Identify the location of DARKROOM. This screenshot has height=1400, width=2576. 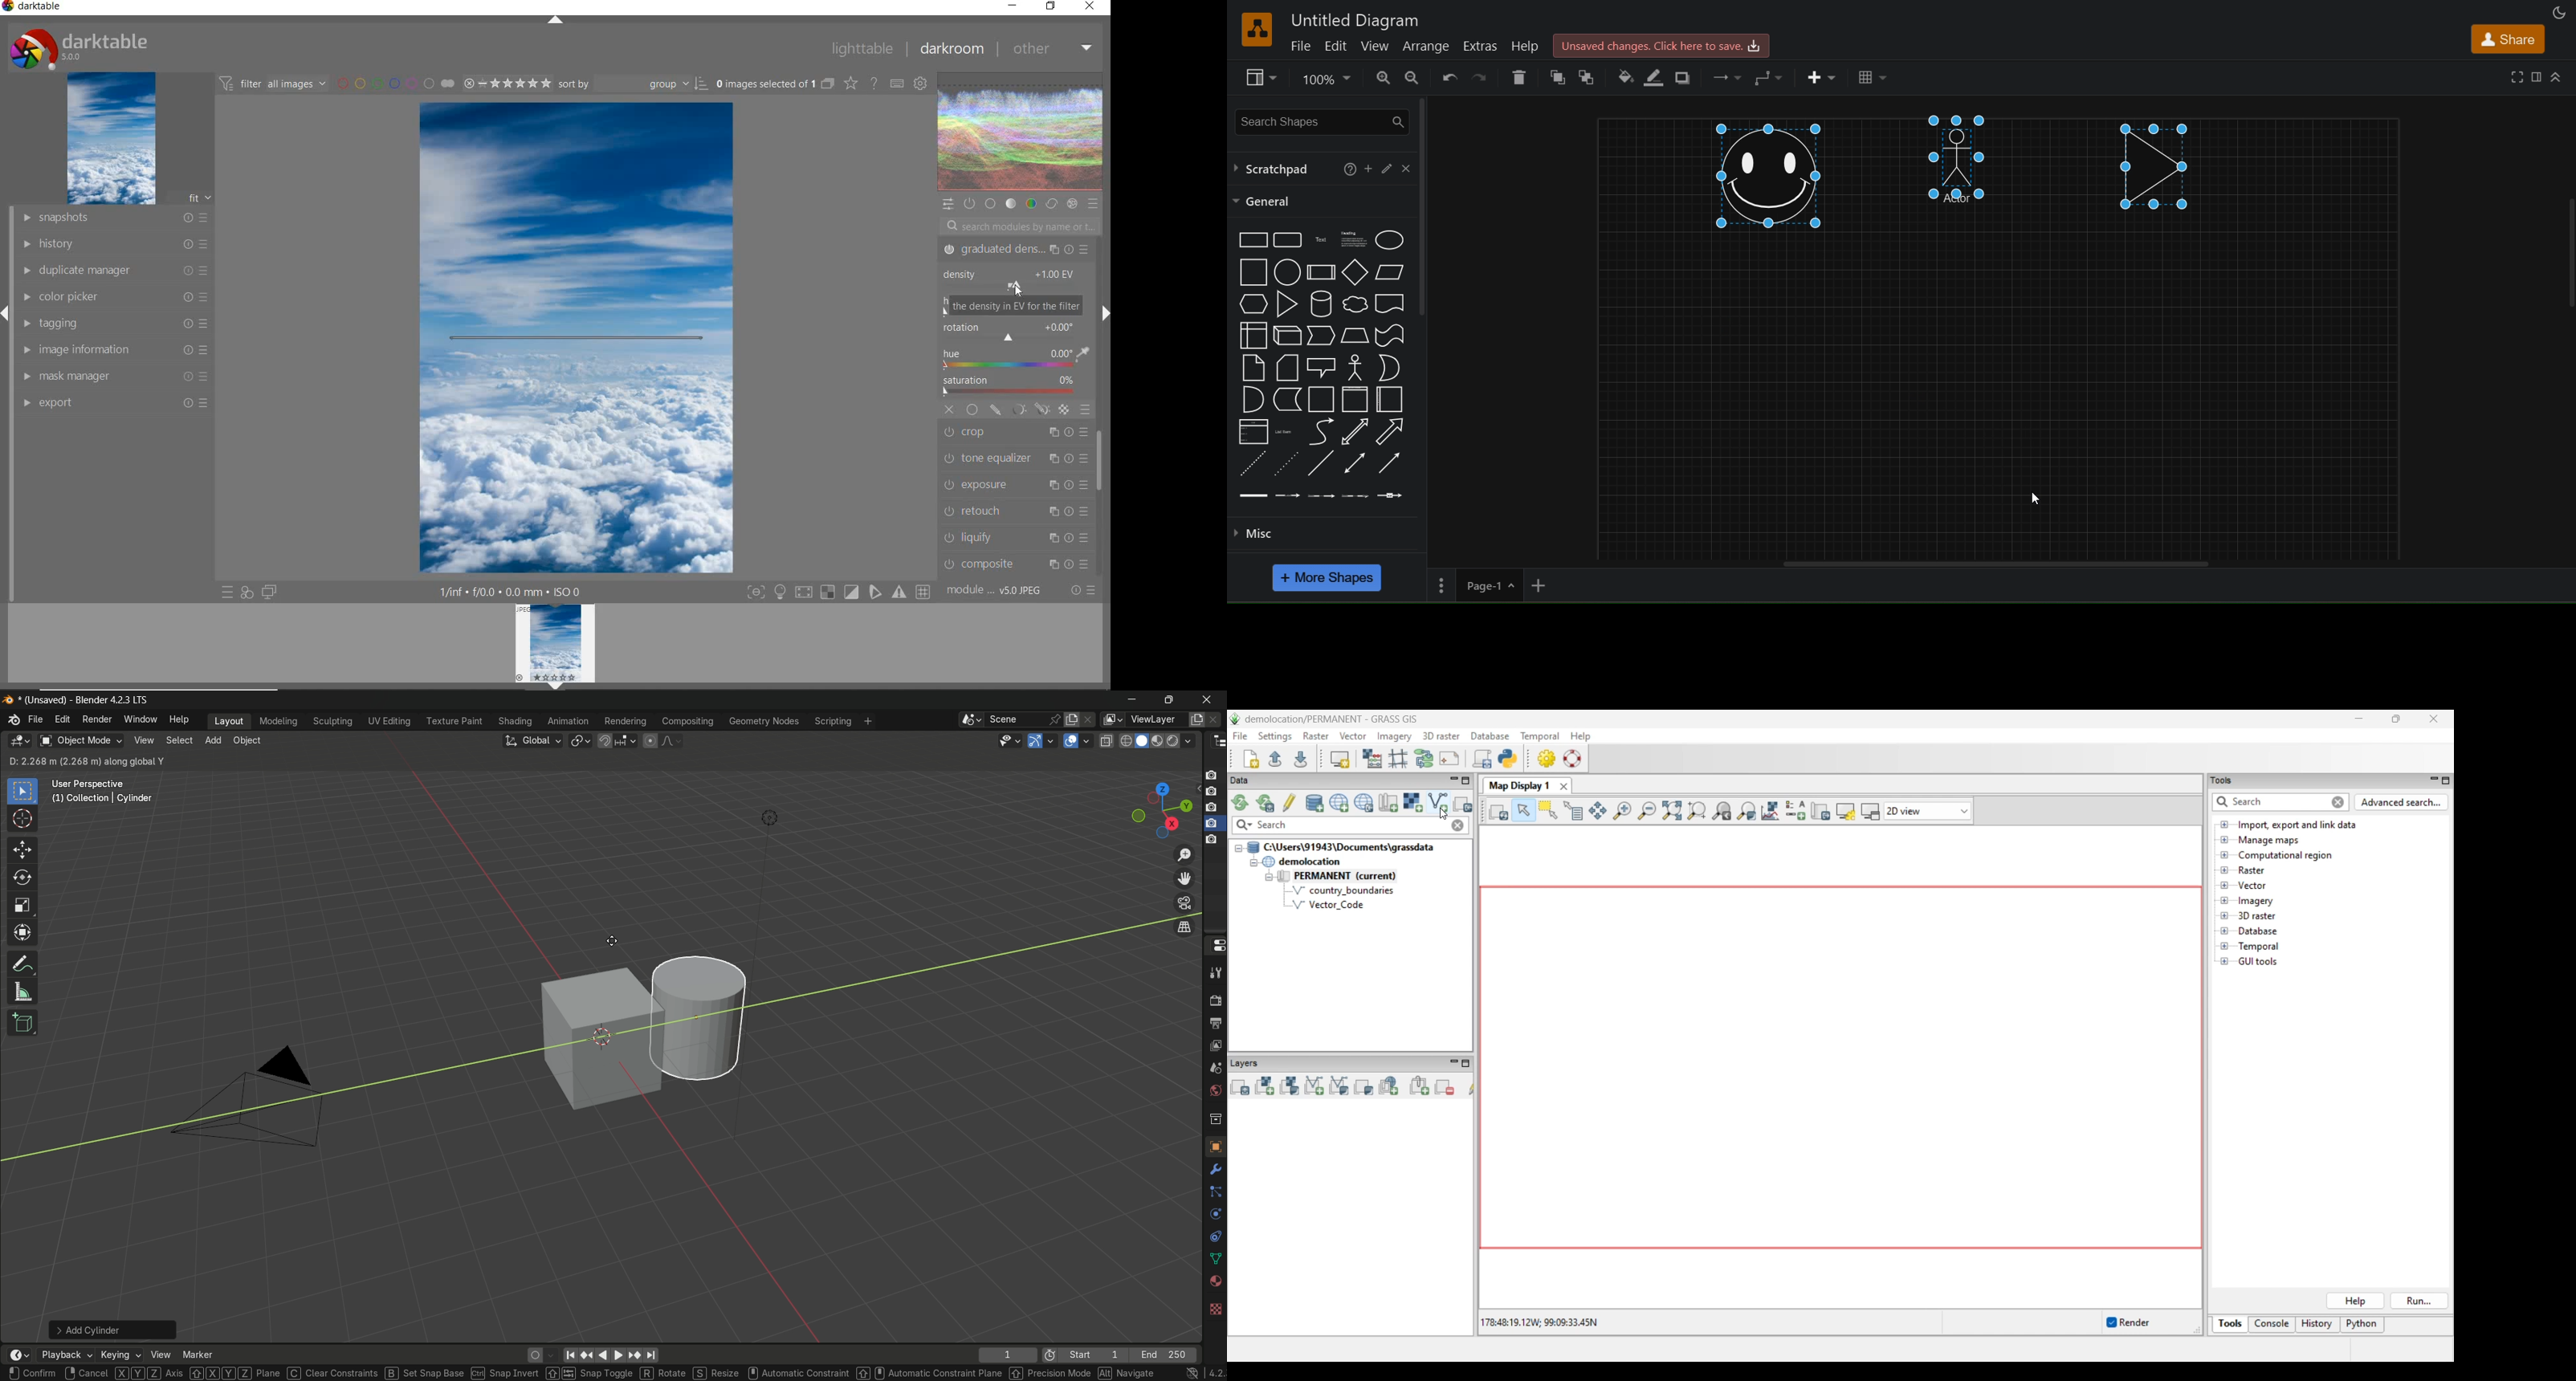
(951, 49).